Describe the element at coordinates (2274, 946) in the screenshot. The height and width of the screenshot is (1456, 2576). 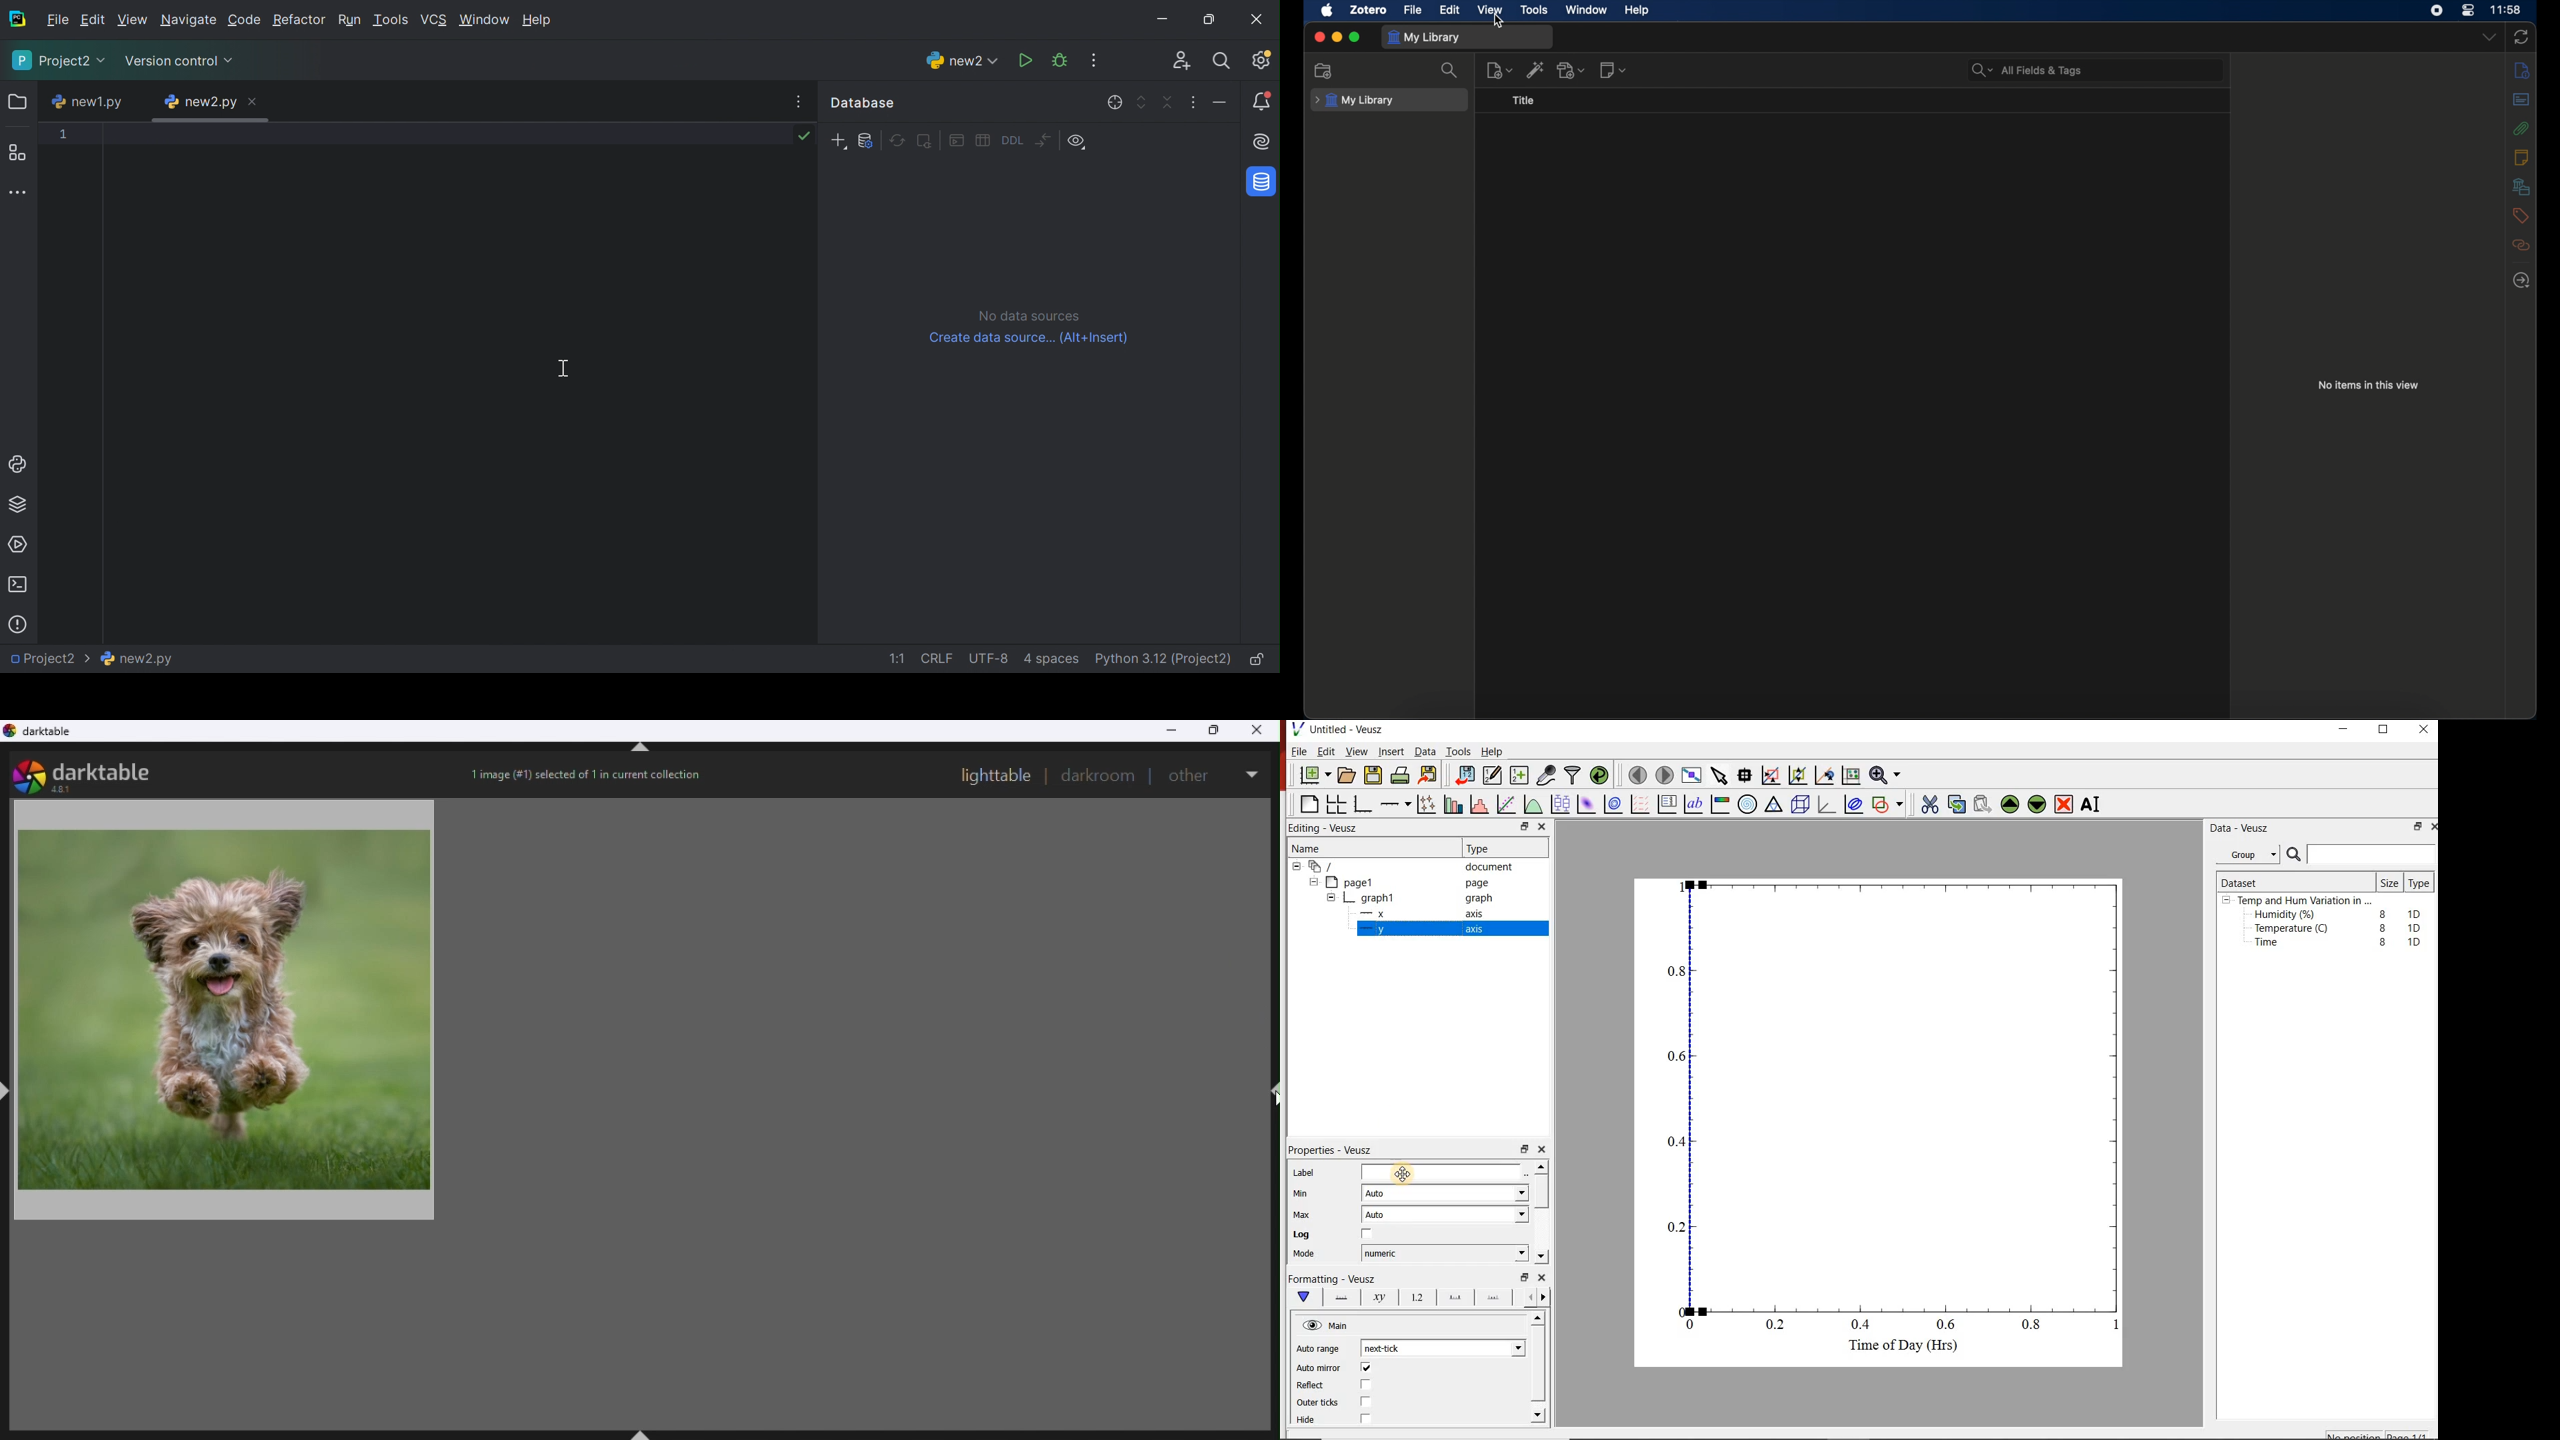
I see `Time` at that location.